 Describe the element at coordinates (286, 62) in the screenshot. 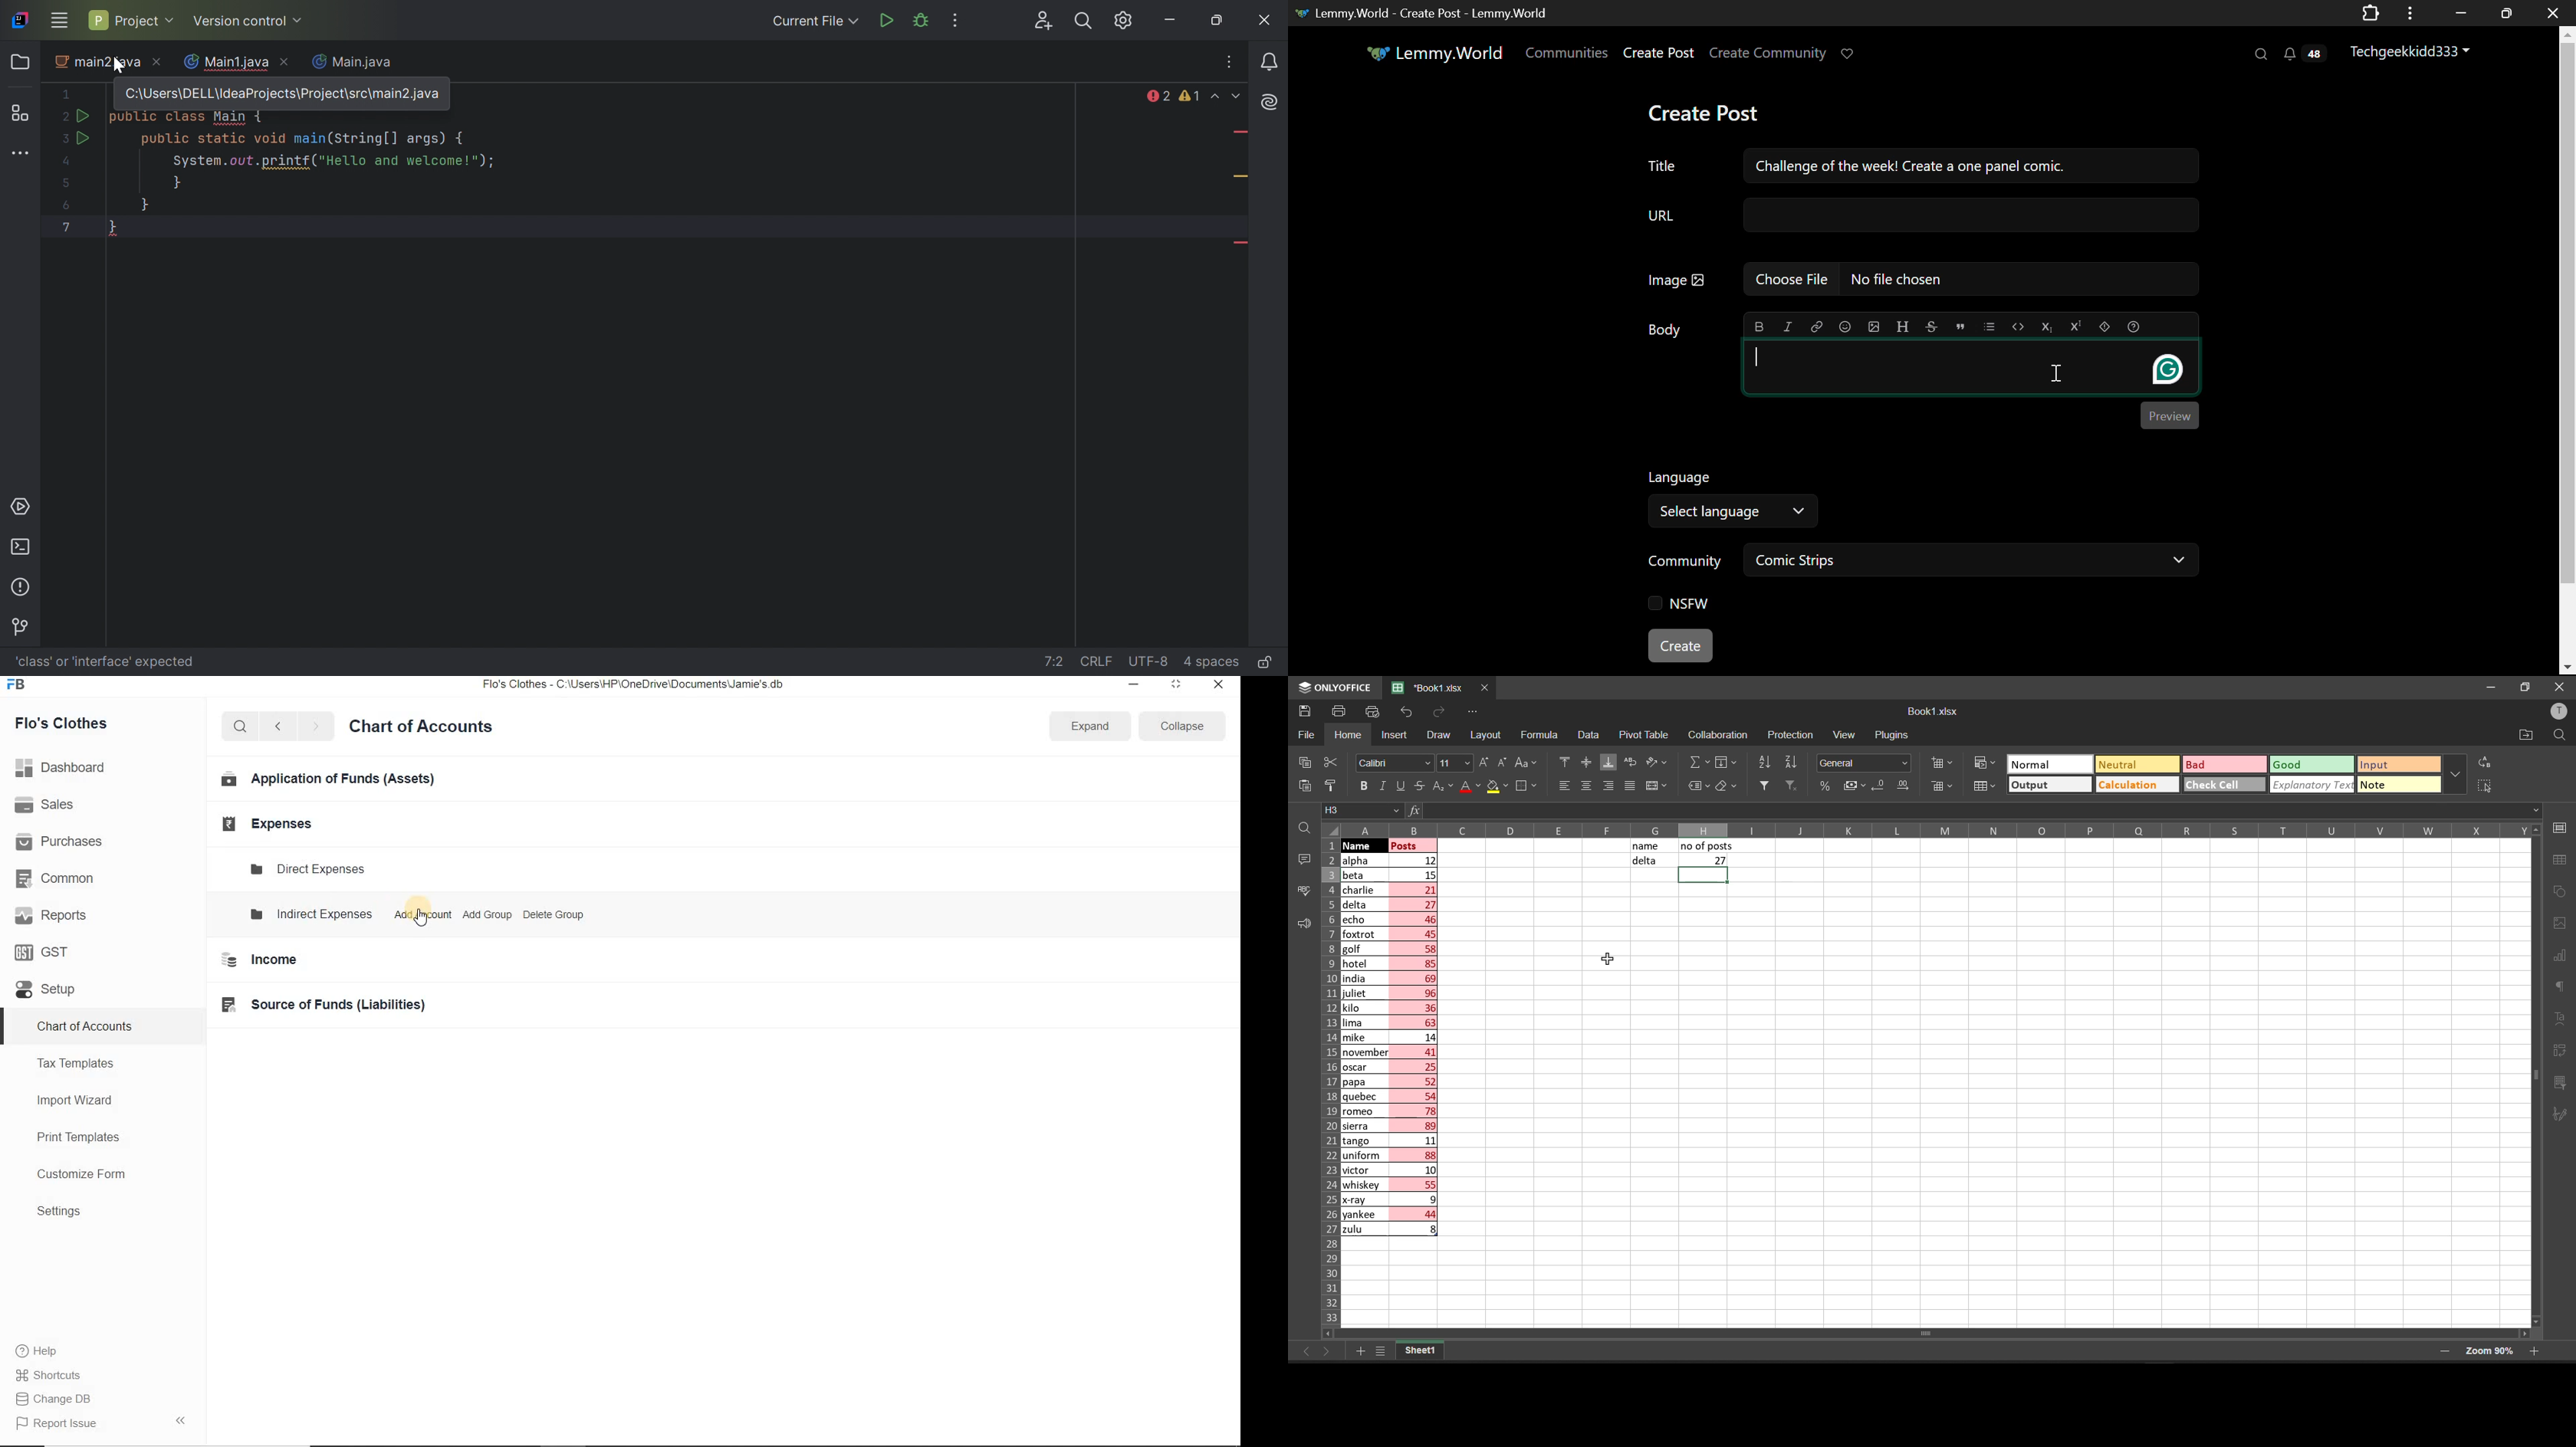

I see `Close` at that location.